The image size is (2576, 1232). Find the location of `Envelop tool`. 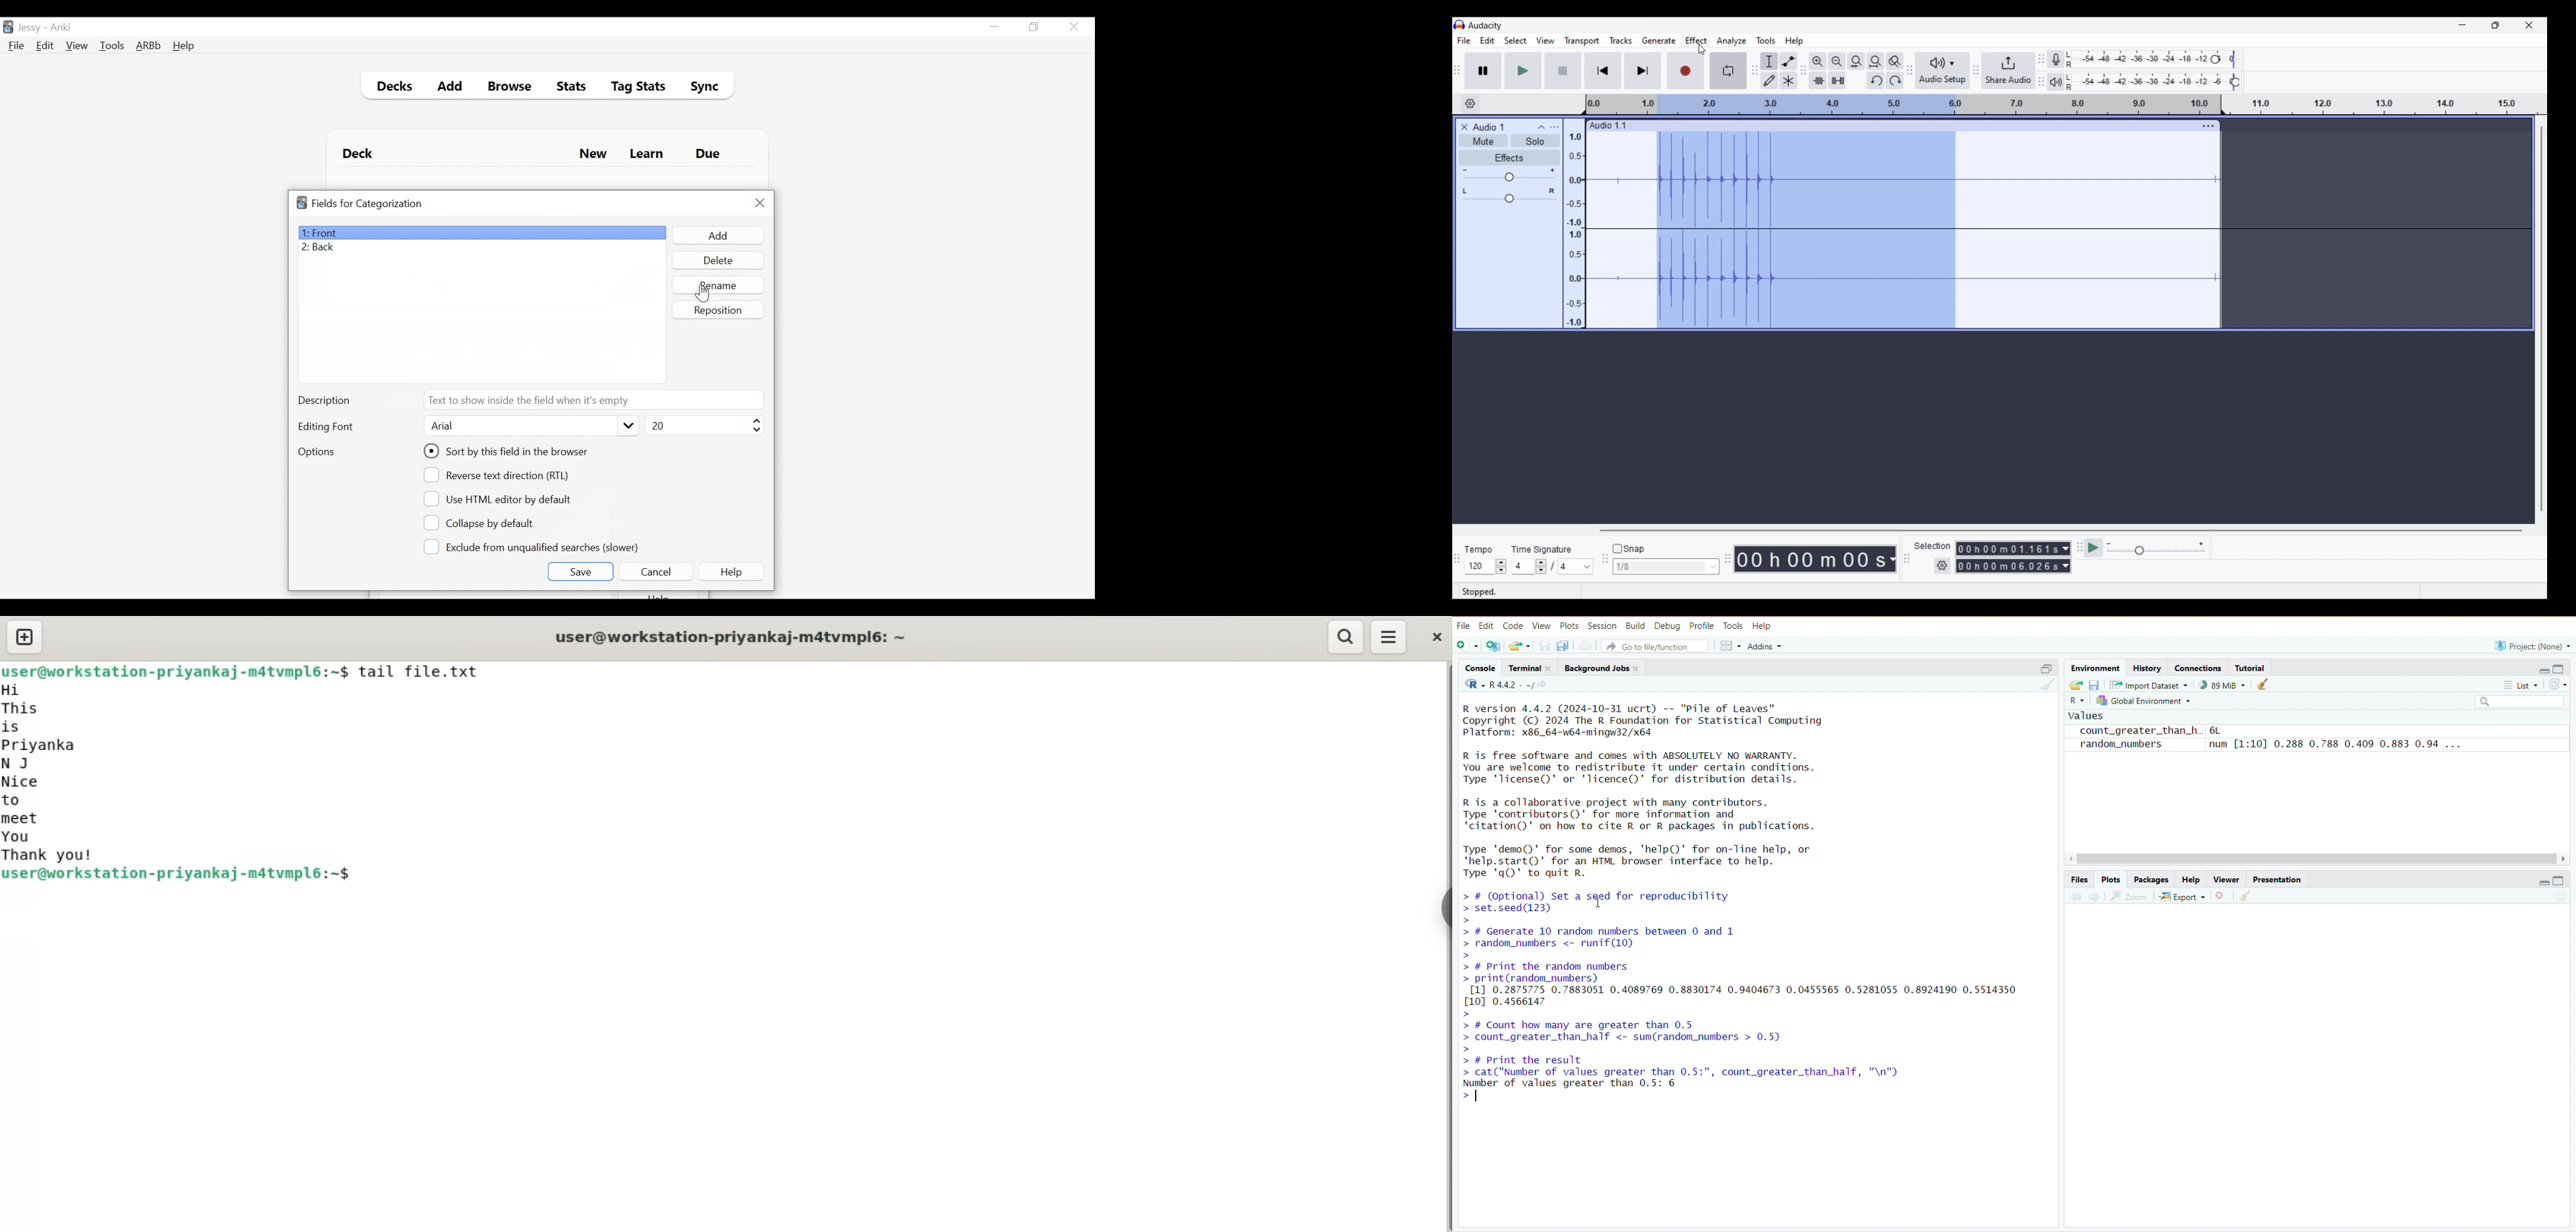

Envelop tool is located at coordinates (1789, 60).